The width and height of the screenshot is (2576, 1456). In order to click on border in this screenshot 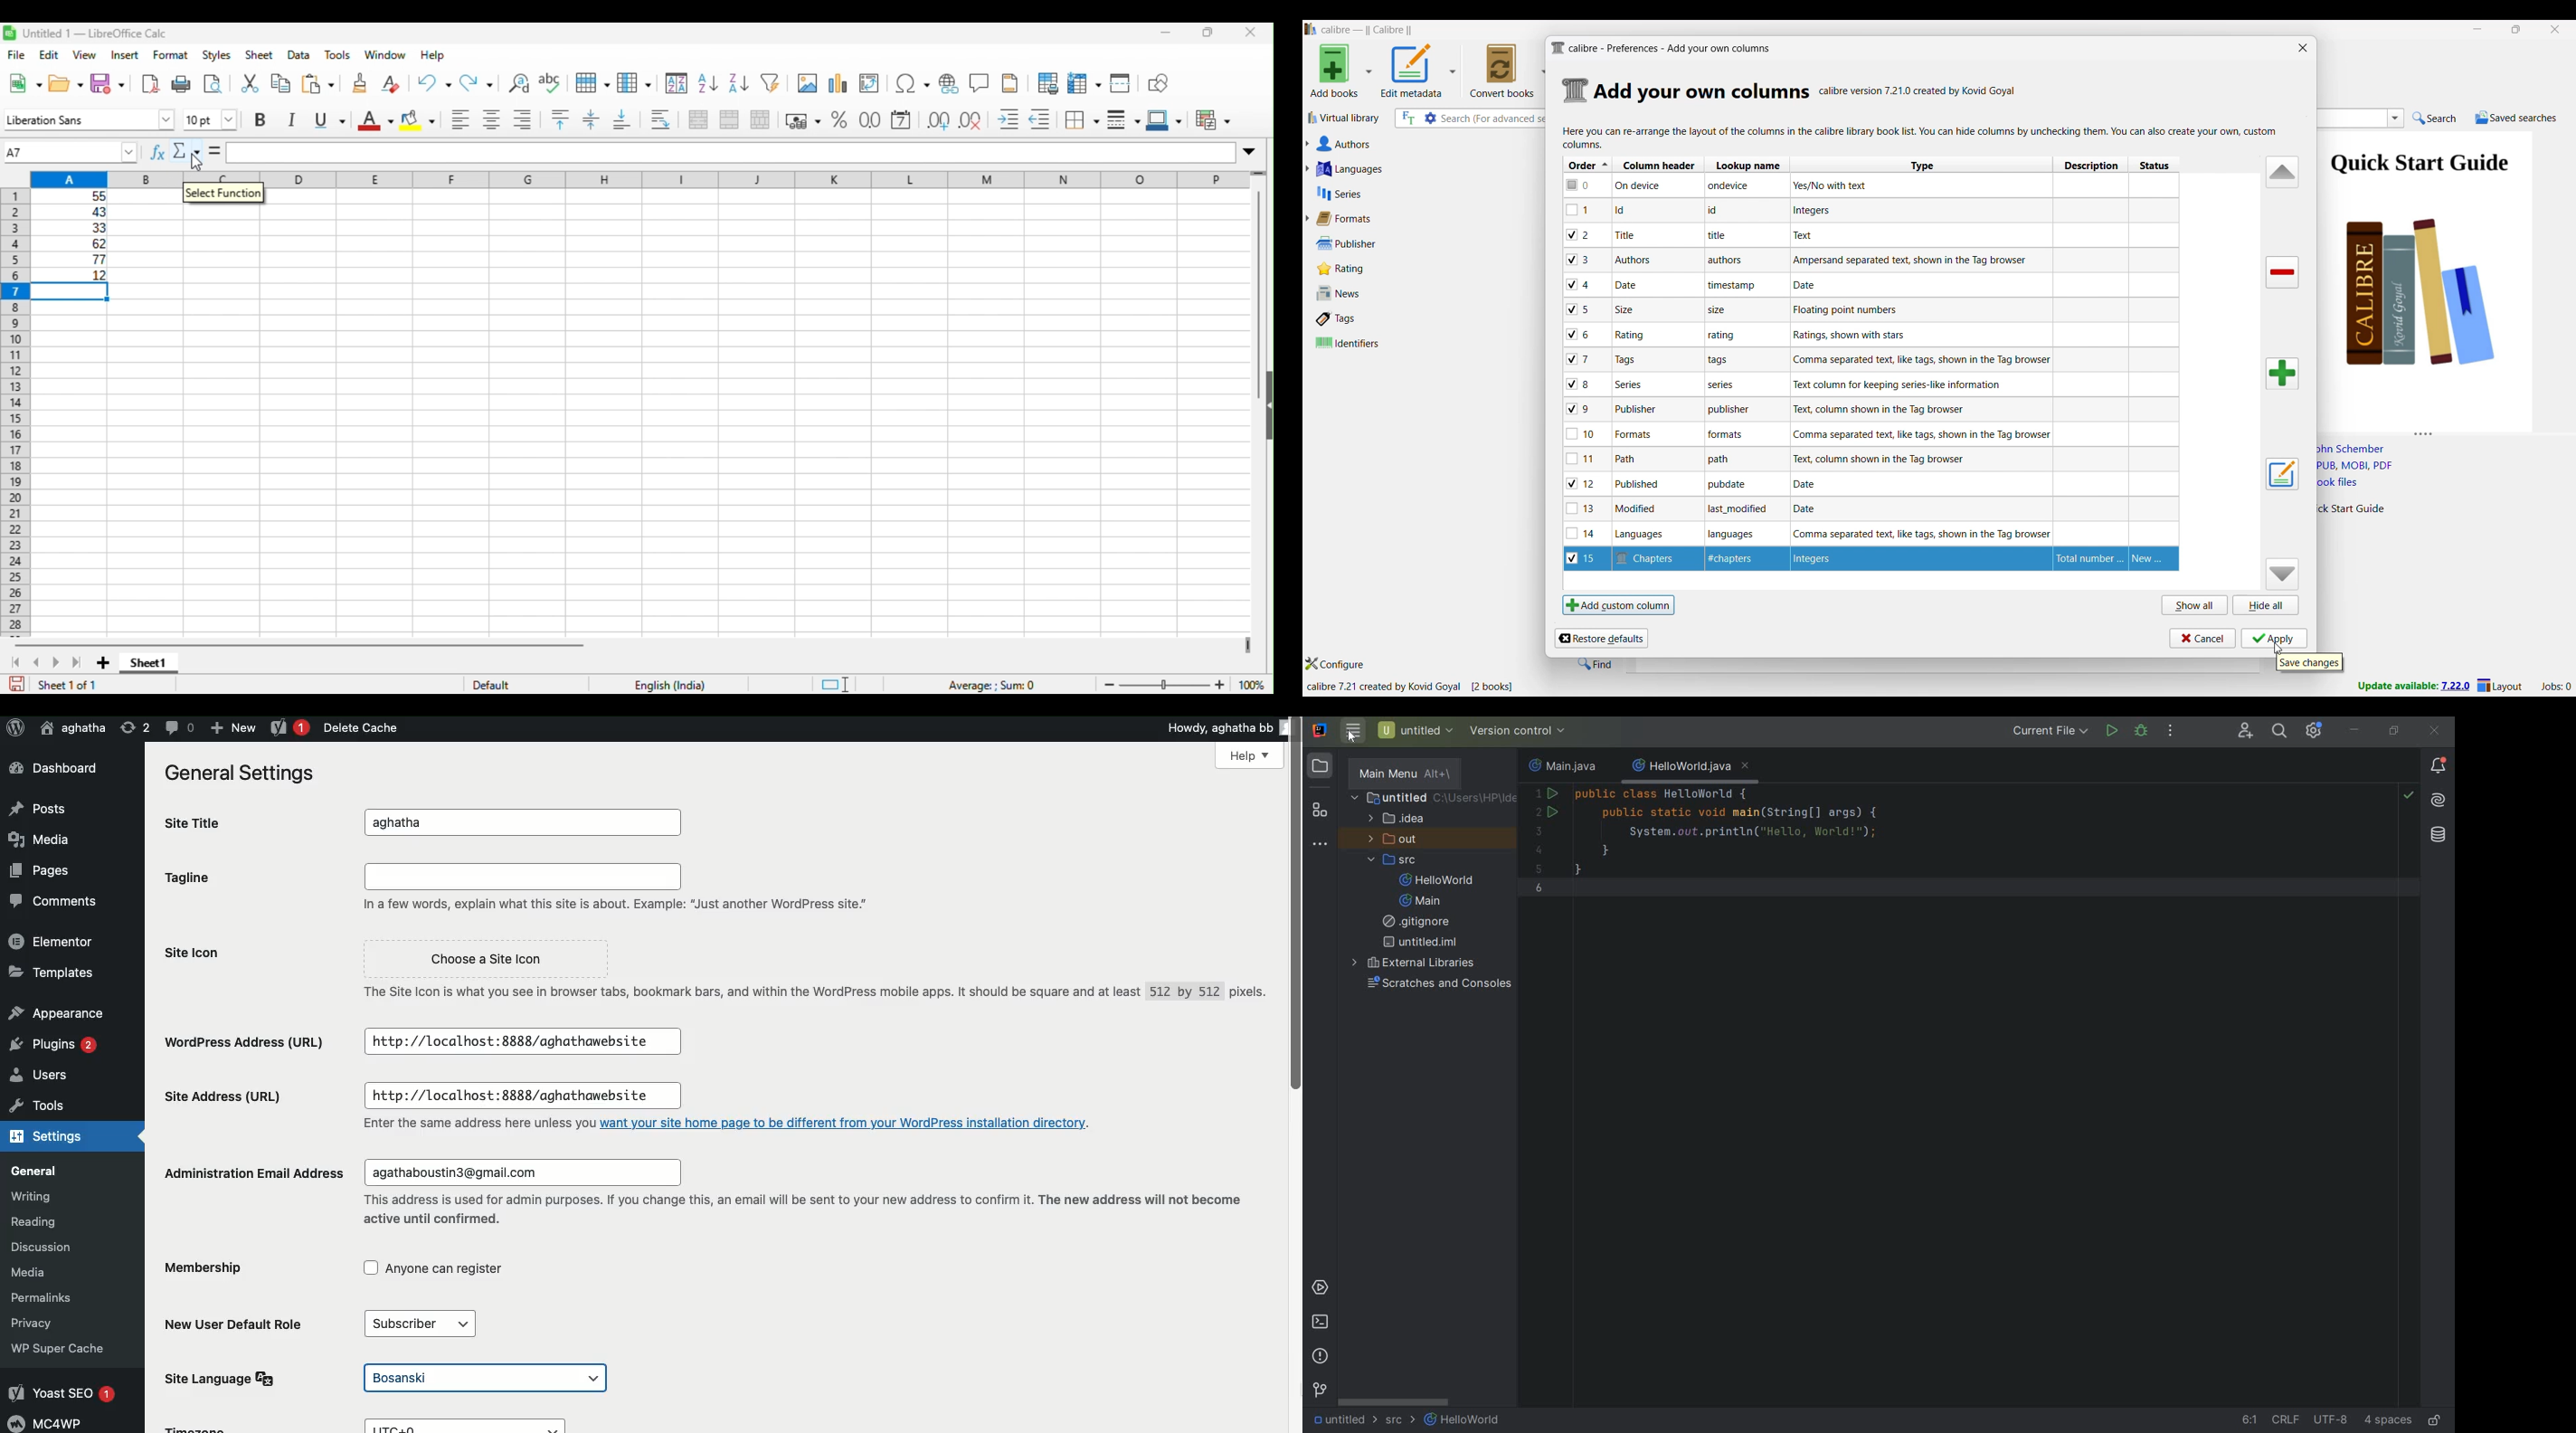, I will do `click(1082, 120)`.